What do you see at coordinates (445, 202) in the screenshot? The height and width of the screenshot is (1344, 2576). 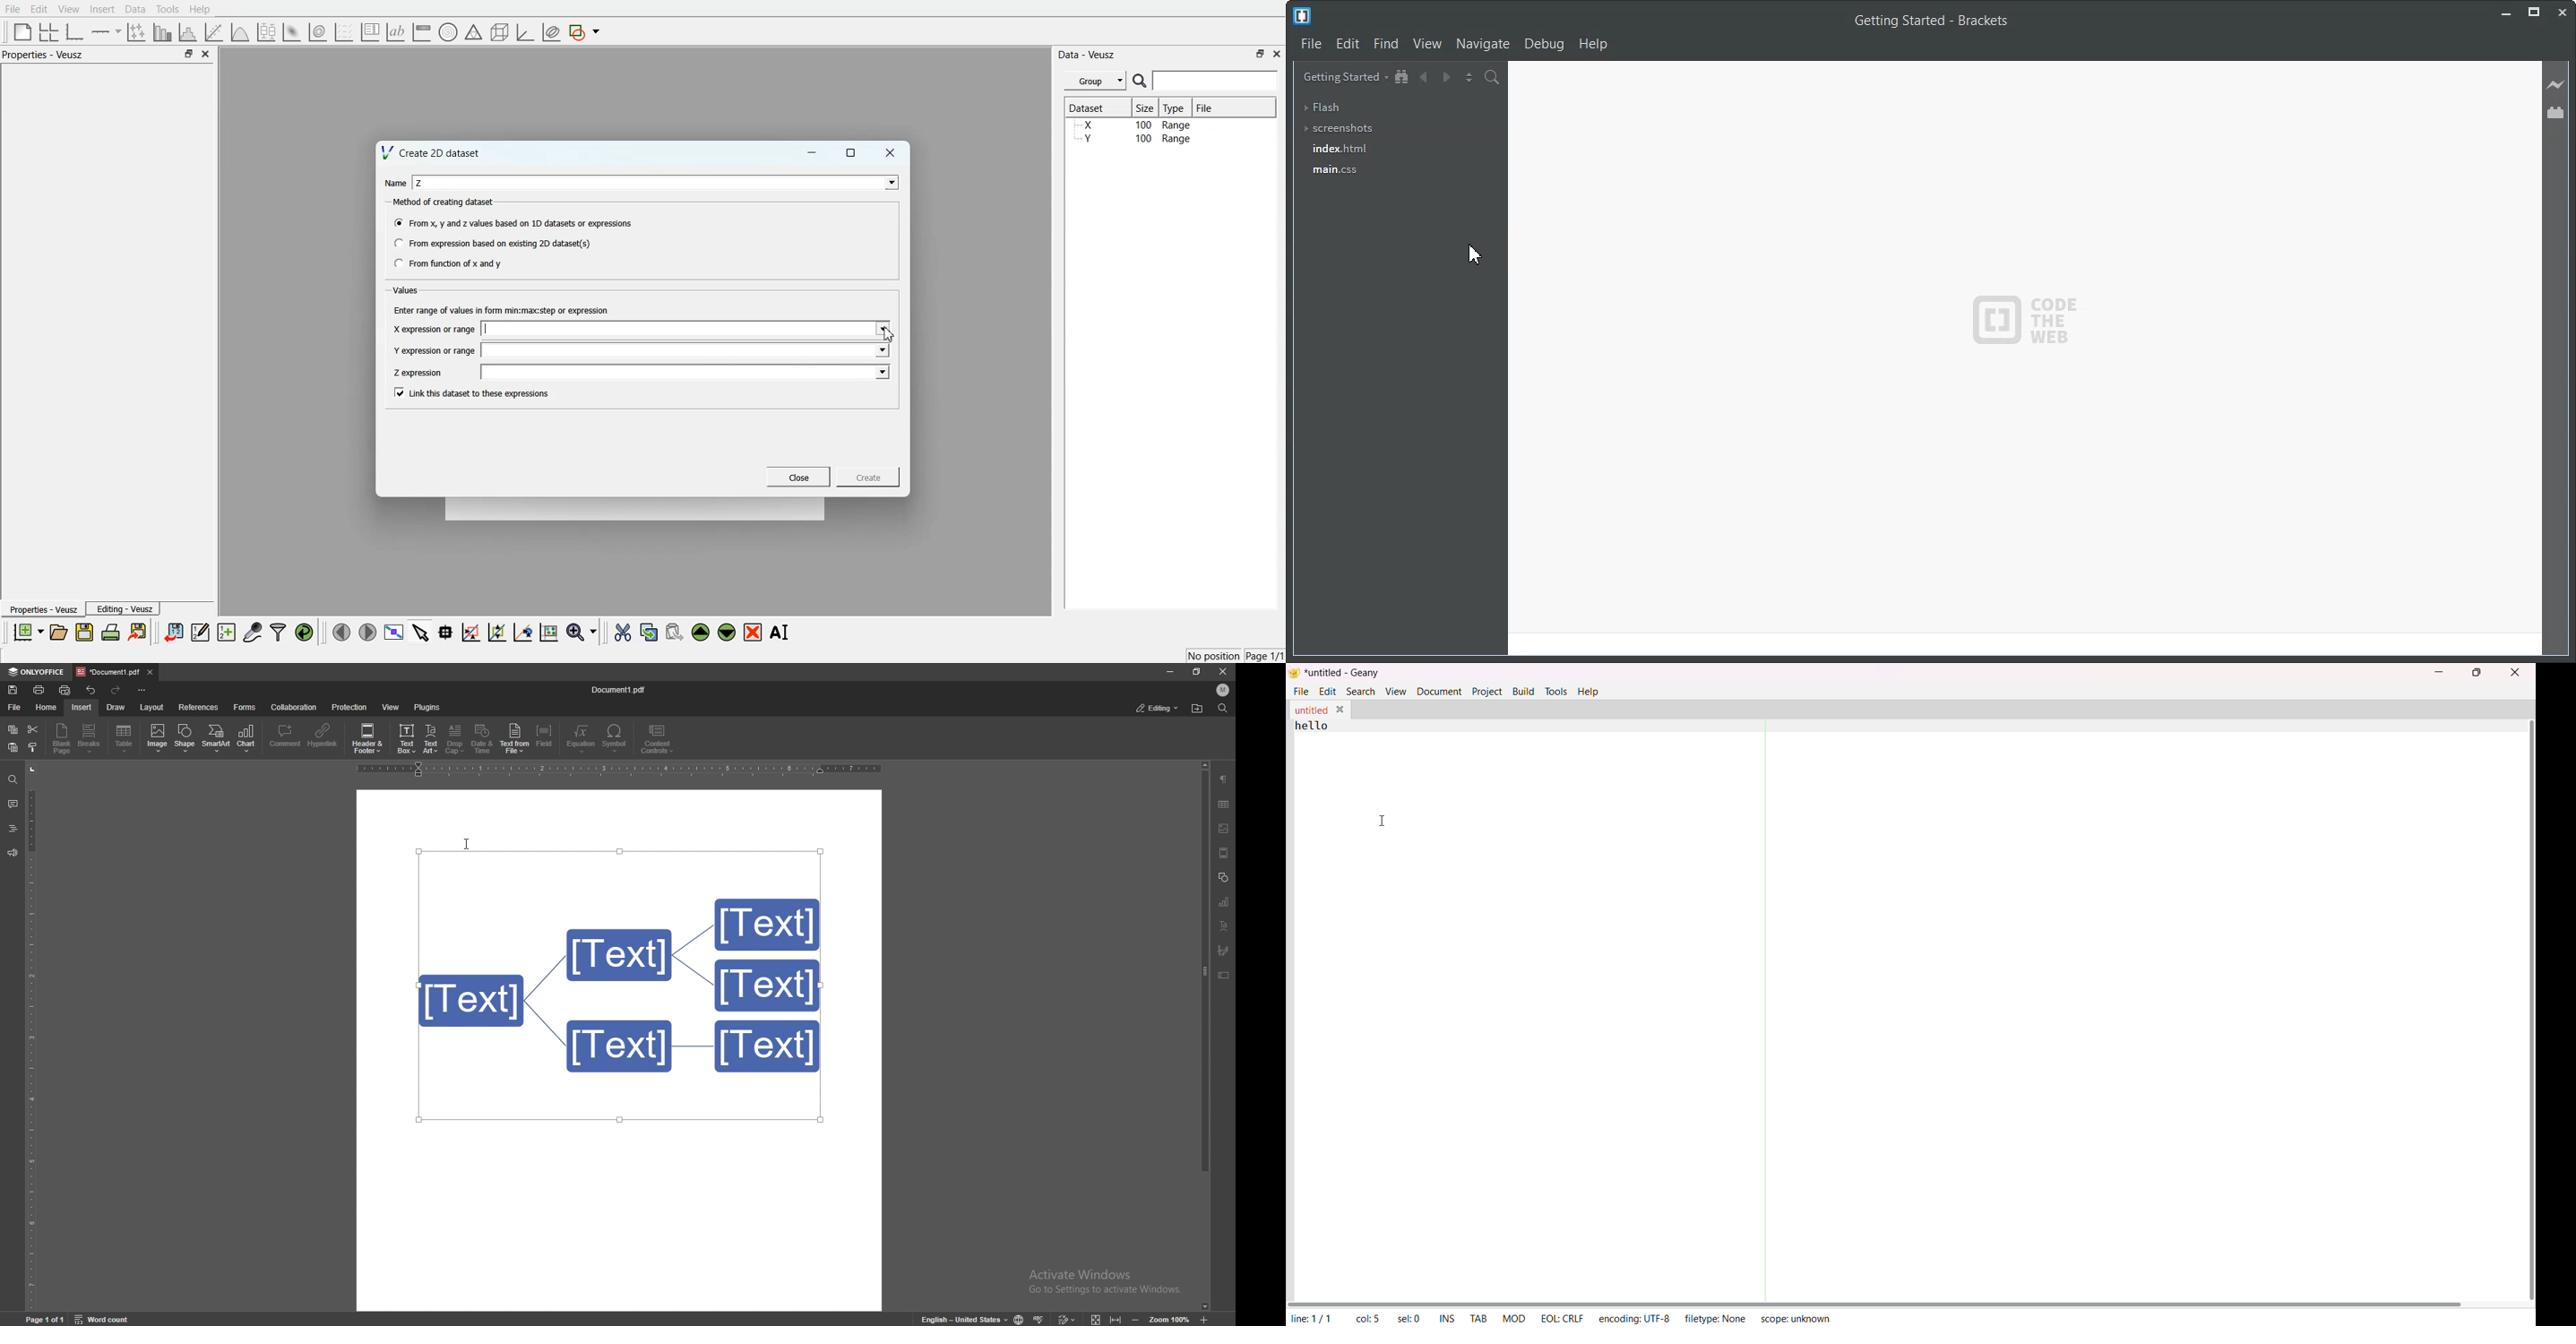 I see `Method of creating dataset` at bounding box center [445, 202].